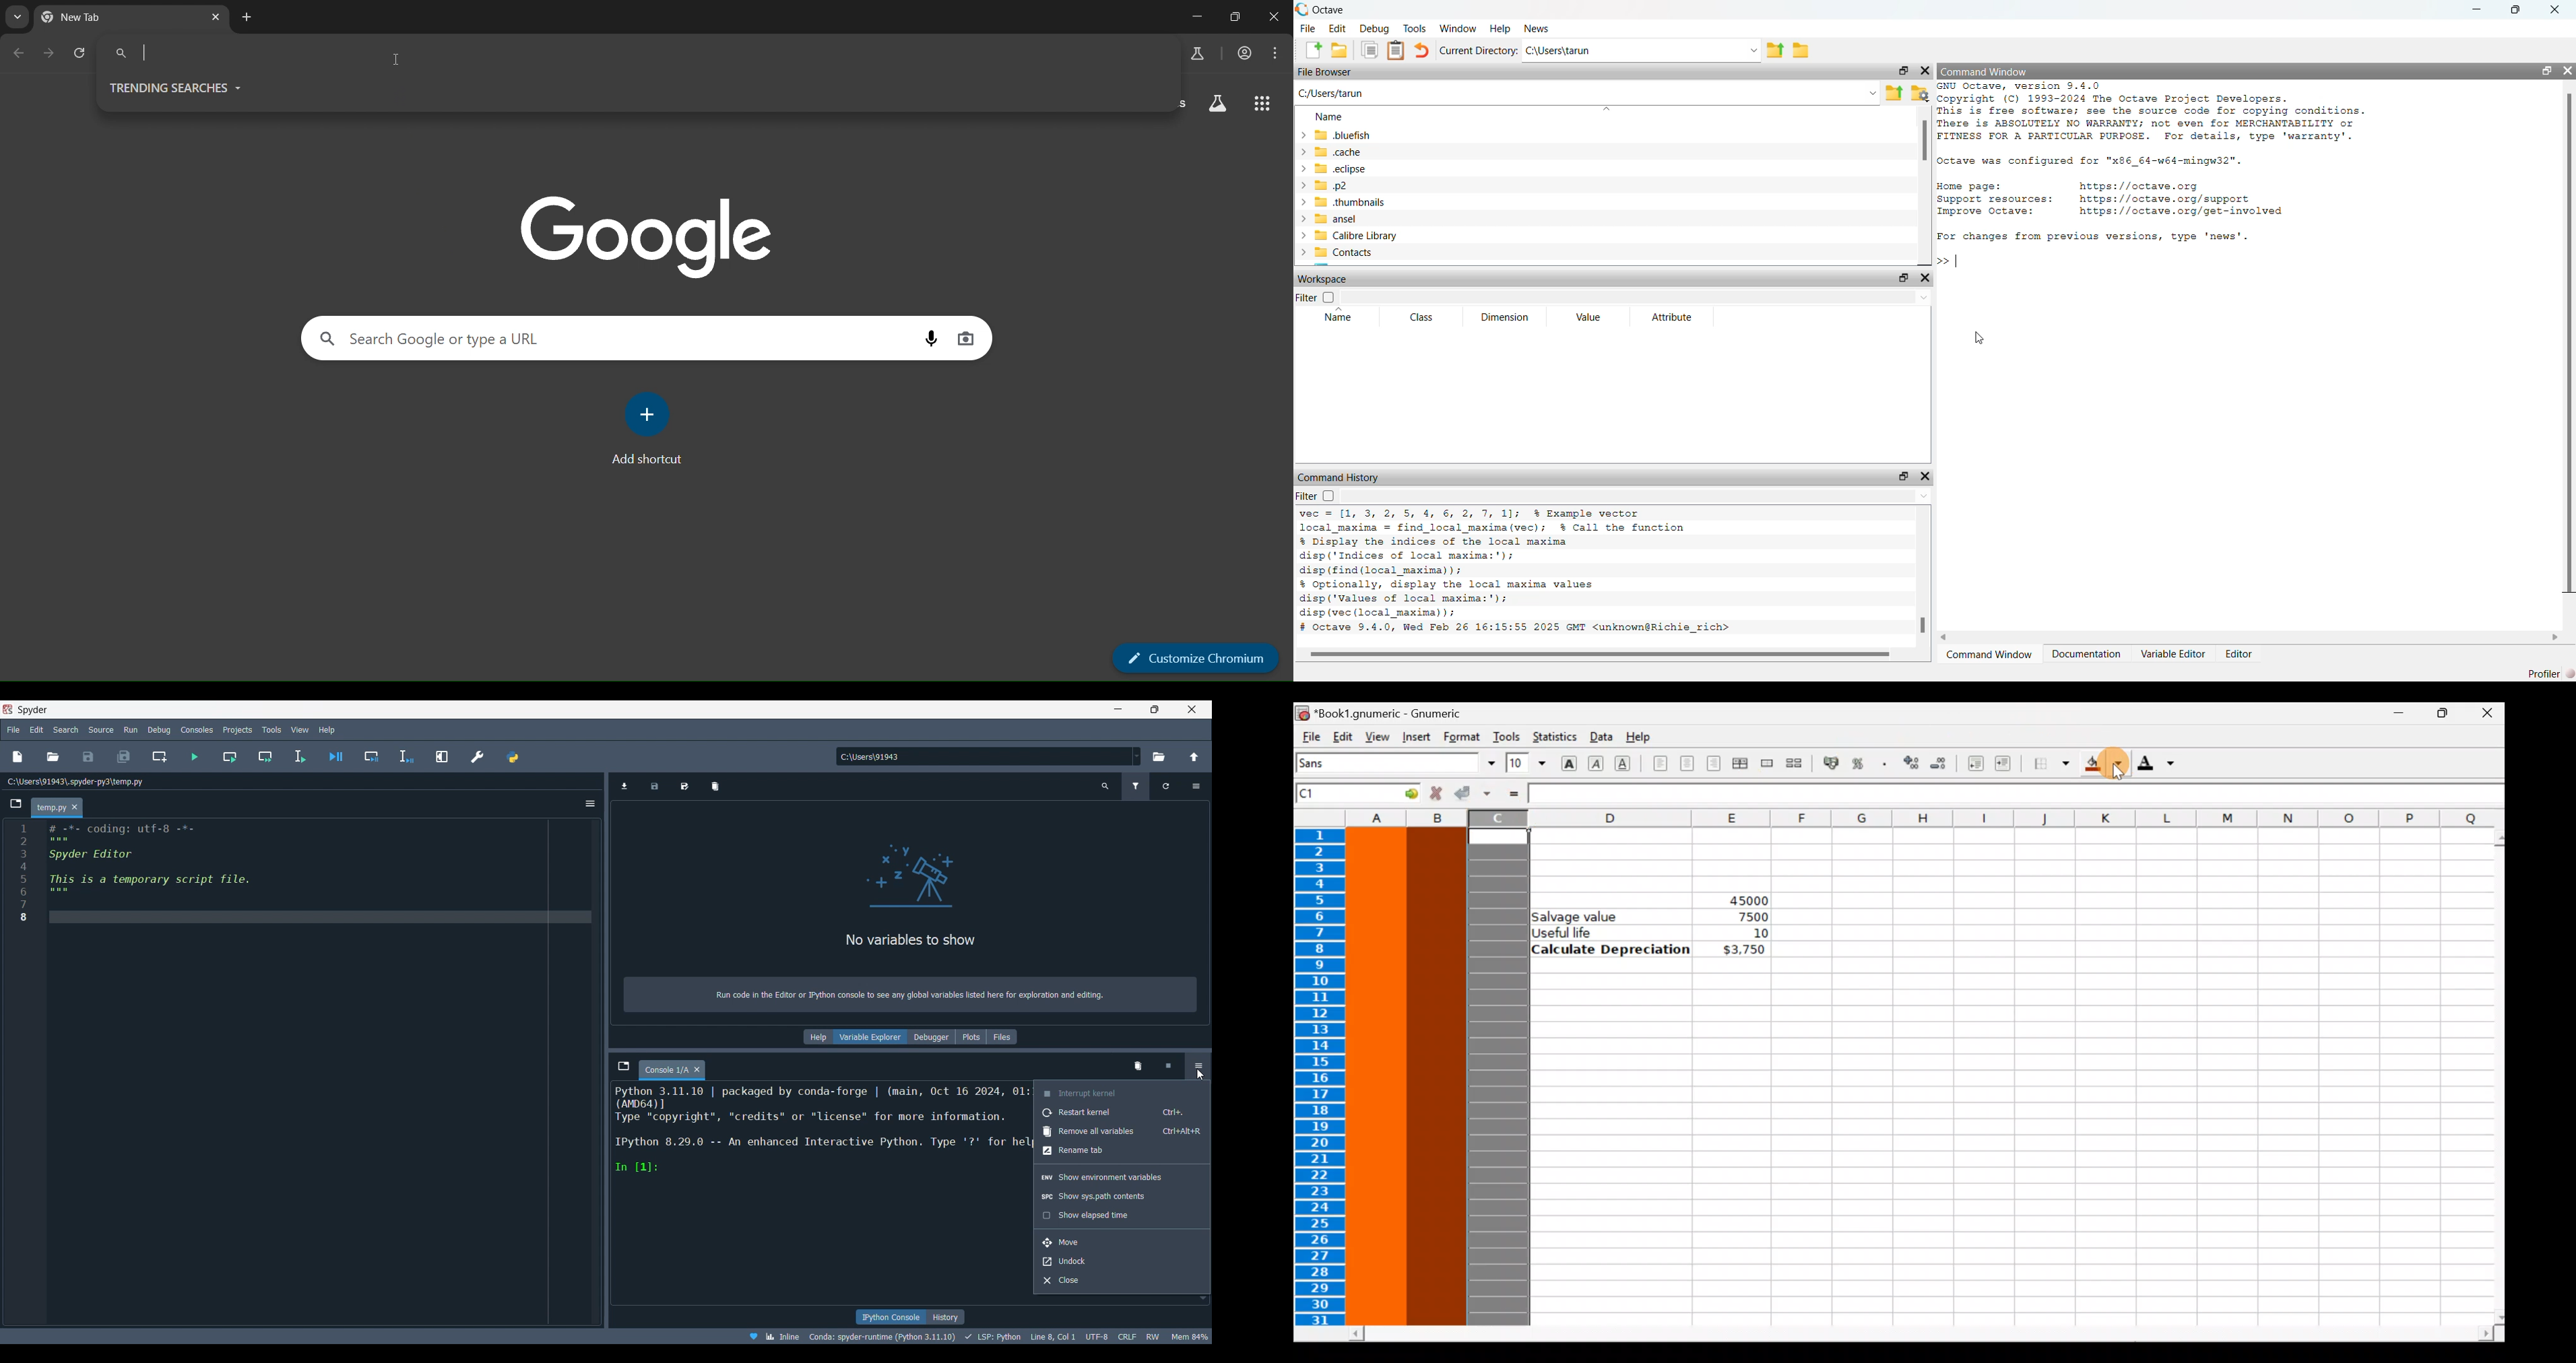  What do you see at coordinates (914, 994) in the screenshot?
I see `Run code in the Editor or IPython console to see any global variables listed here for exploration and editing.` at bounding box center [914, 994].